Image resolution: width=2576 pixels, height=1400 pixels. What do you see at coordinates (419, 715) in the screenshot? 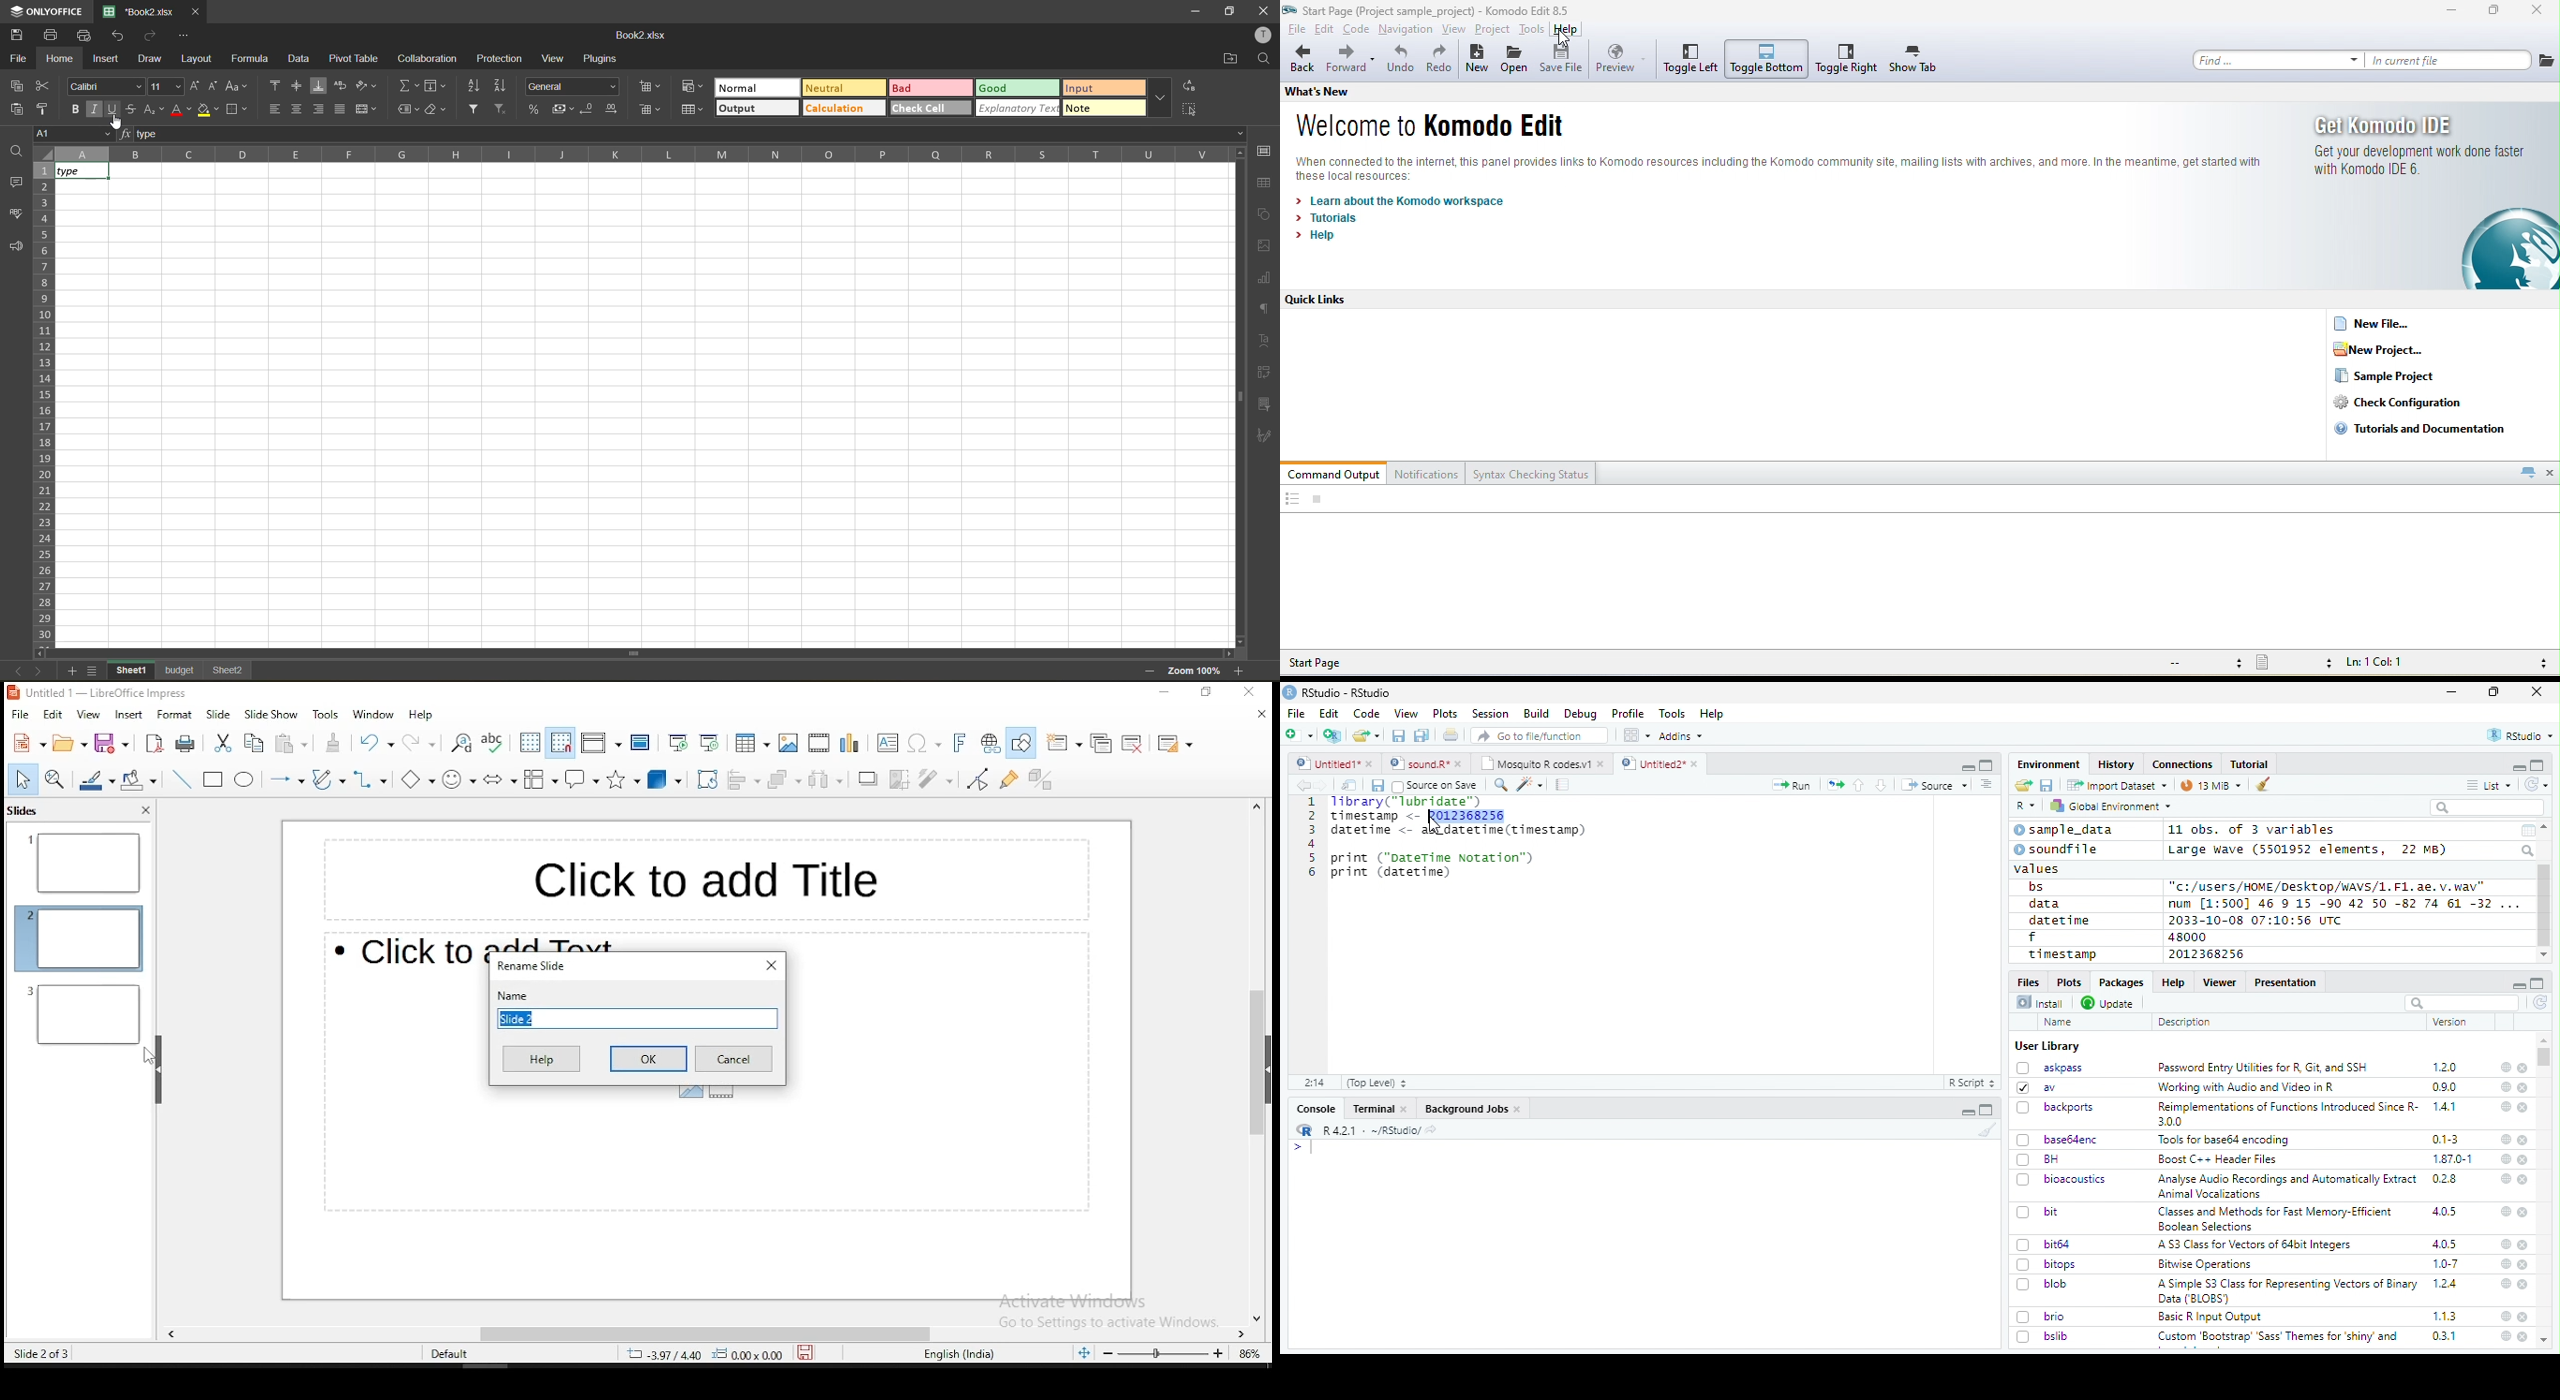
I see `help` at bounding box center [419, 715].